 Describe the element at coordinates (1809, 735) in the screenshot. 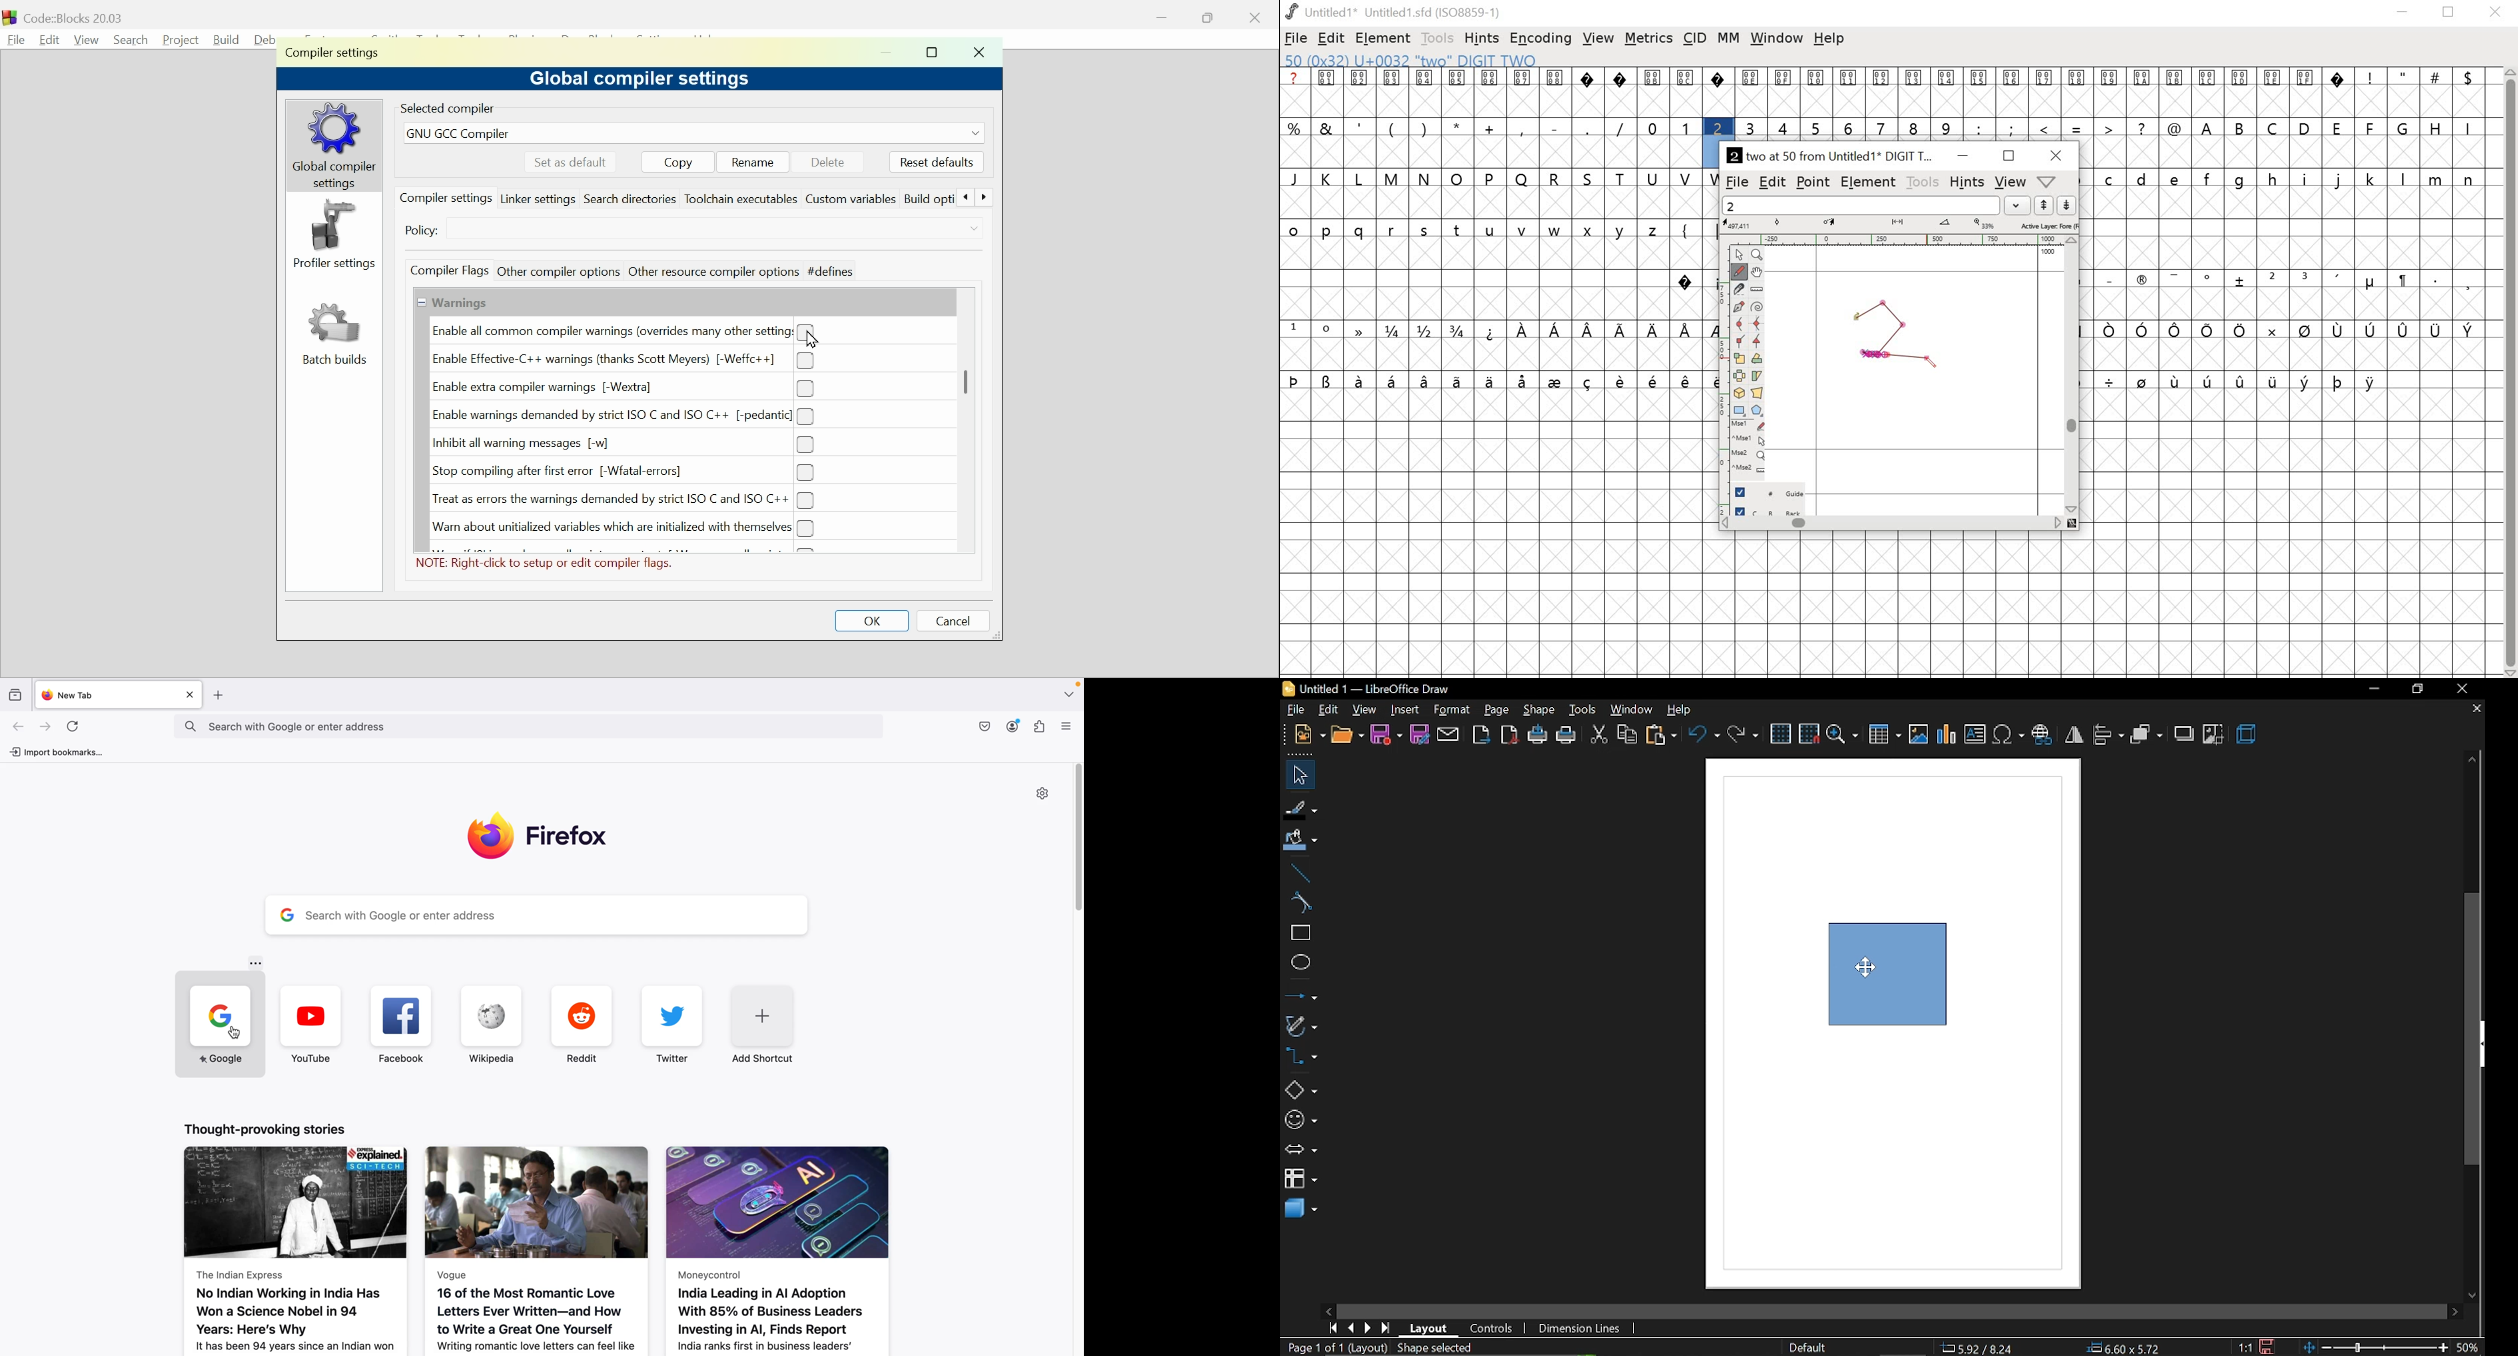

I see `snap to grid` at that location.